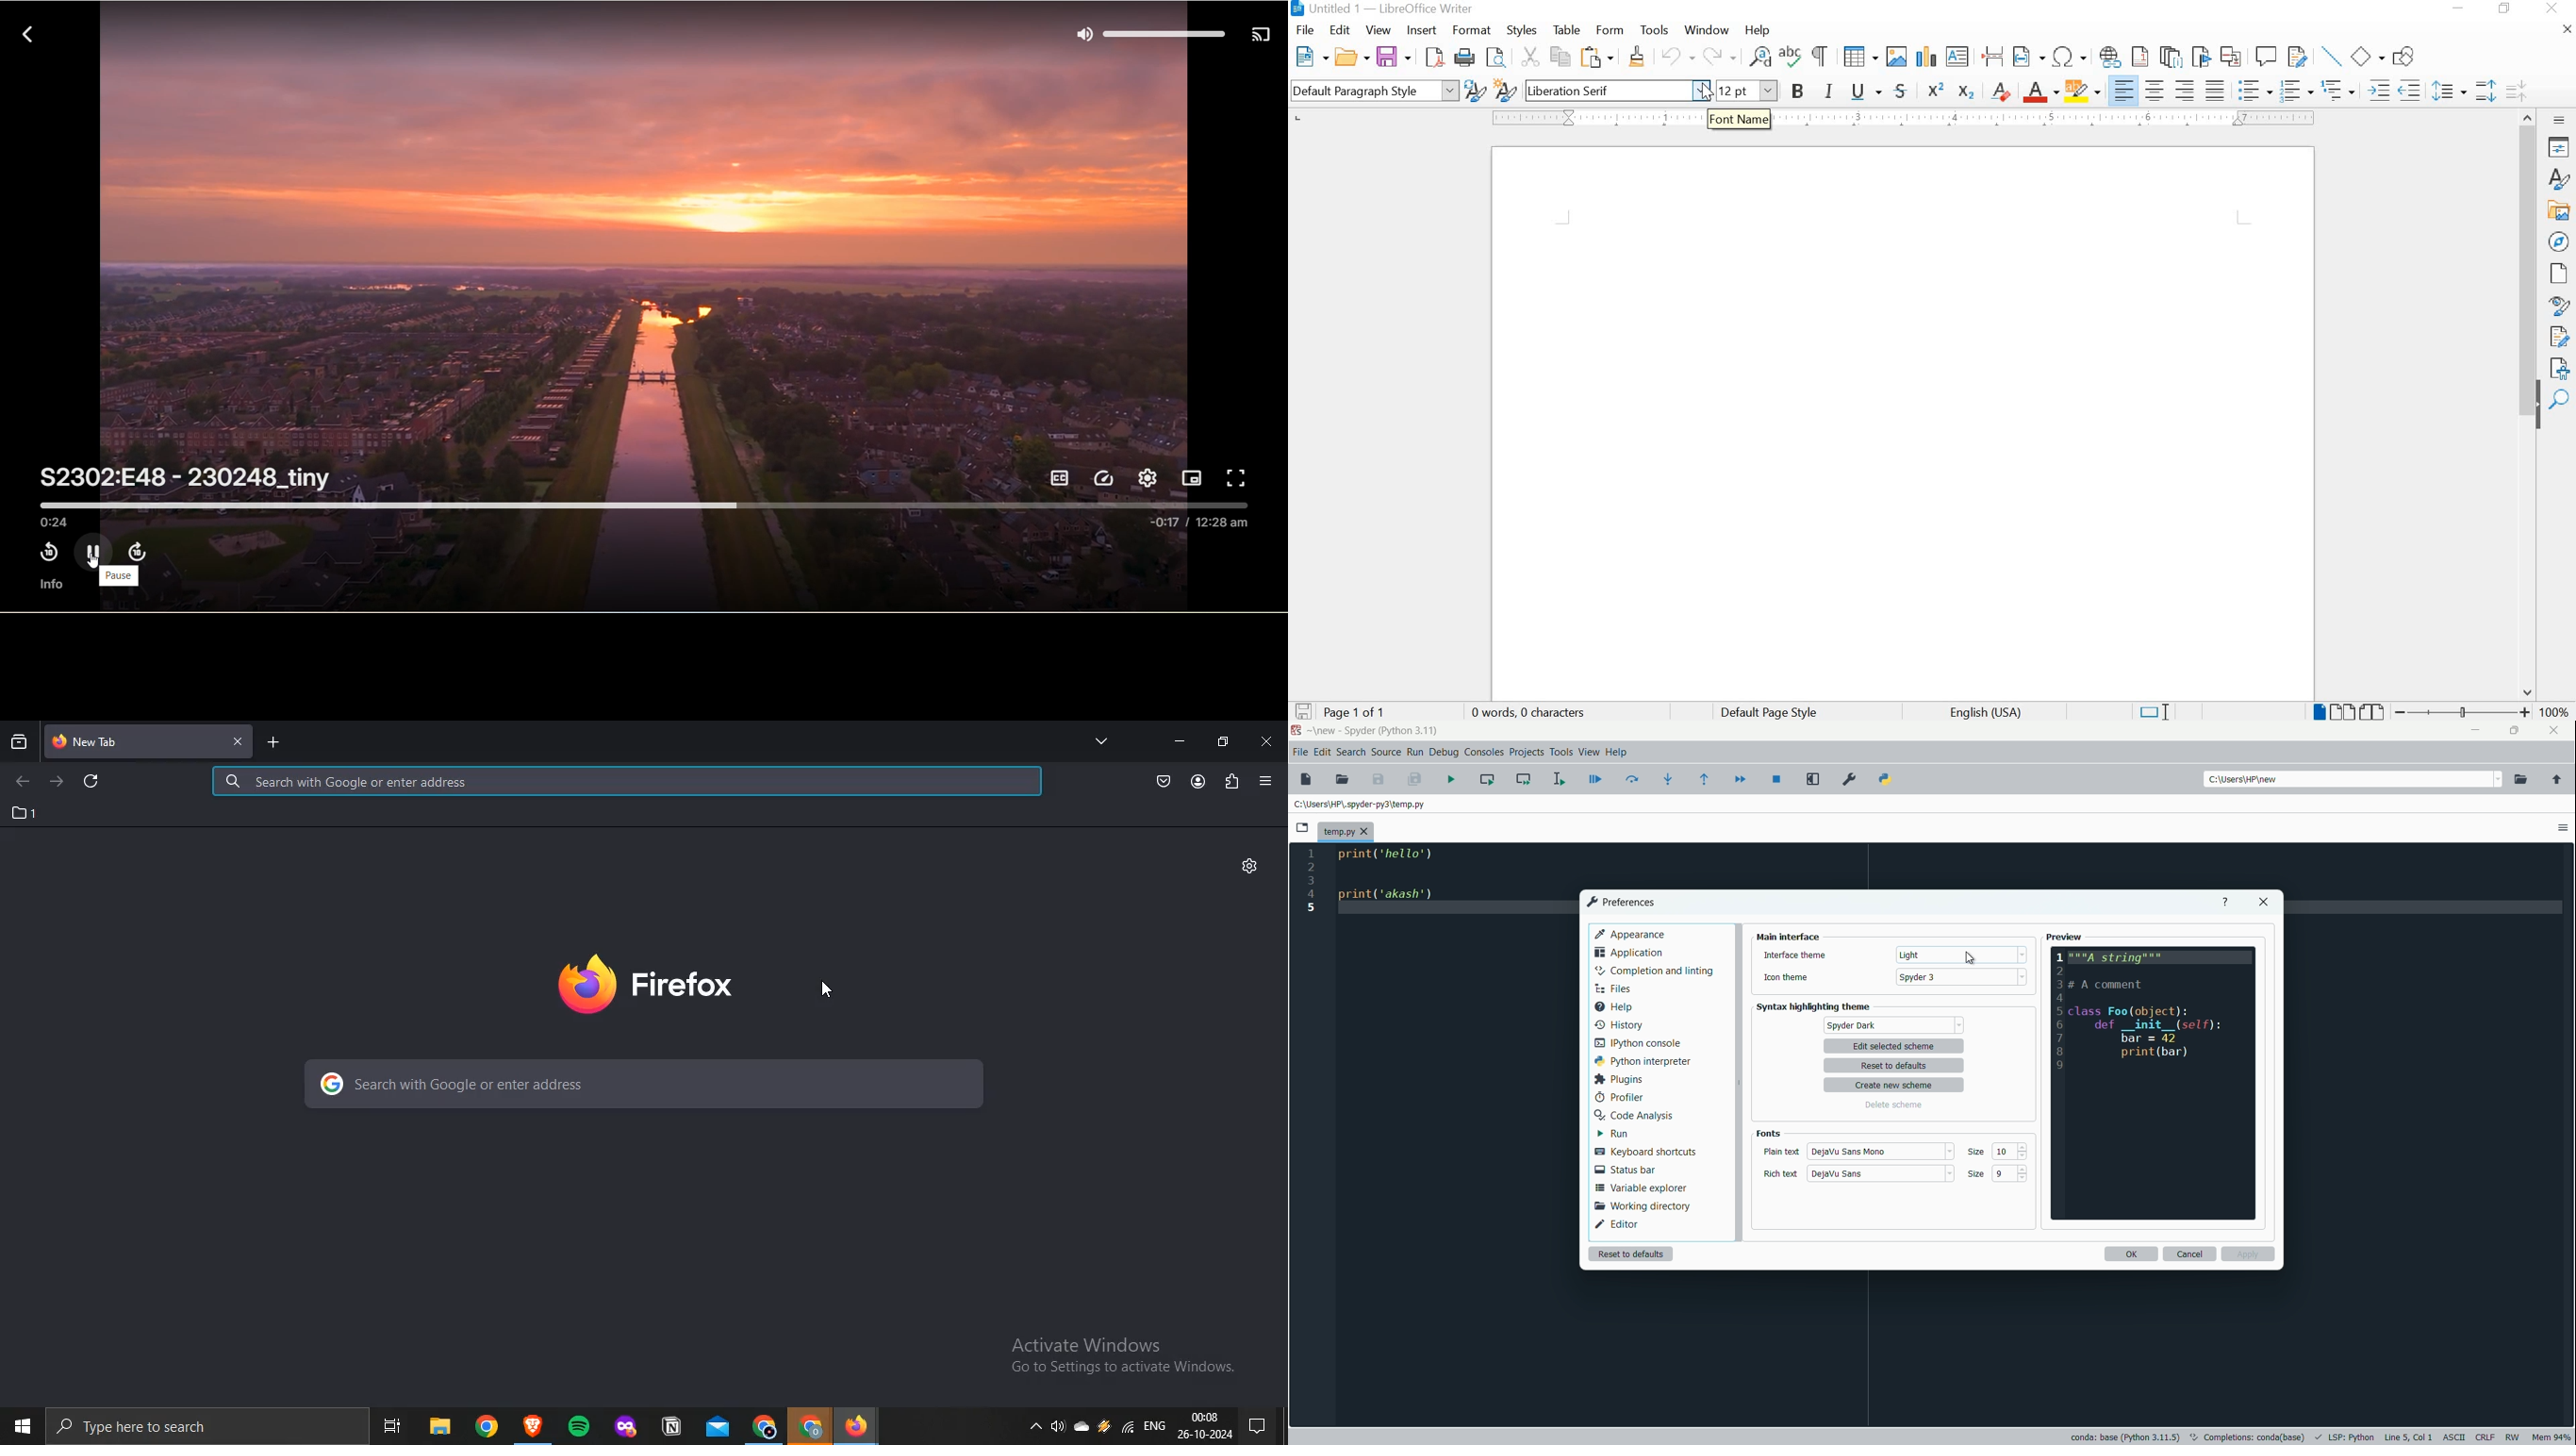  Describe the element at coordinates (1619, 902) in the screenshot. I see `preferences` at that location.